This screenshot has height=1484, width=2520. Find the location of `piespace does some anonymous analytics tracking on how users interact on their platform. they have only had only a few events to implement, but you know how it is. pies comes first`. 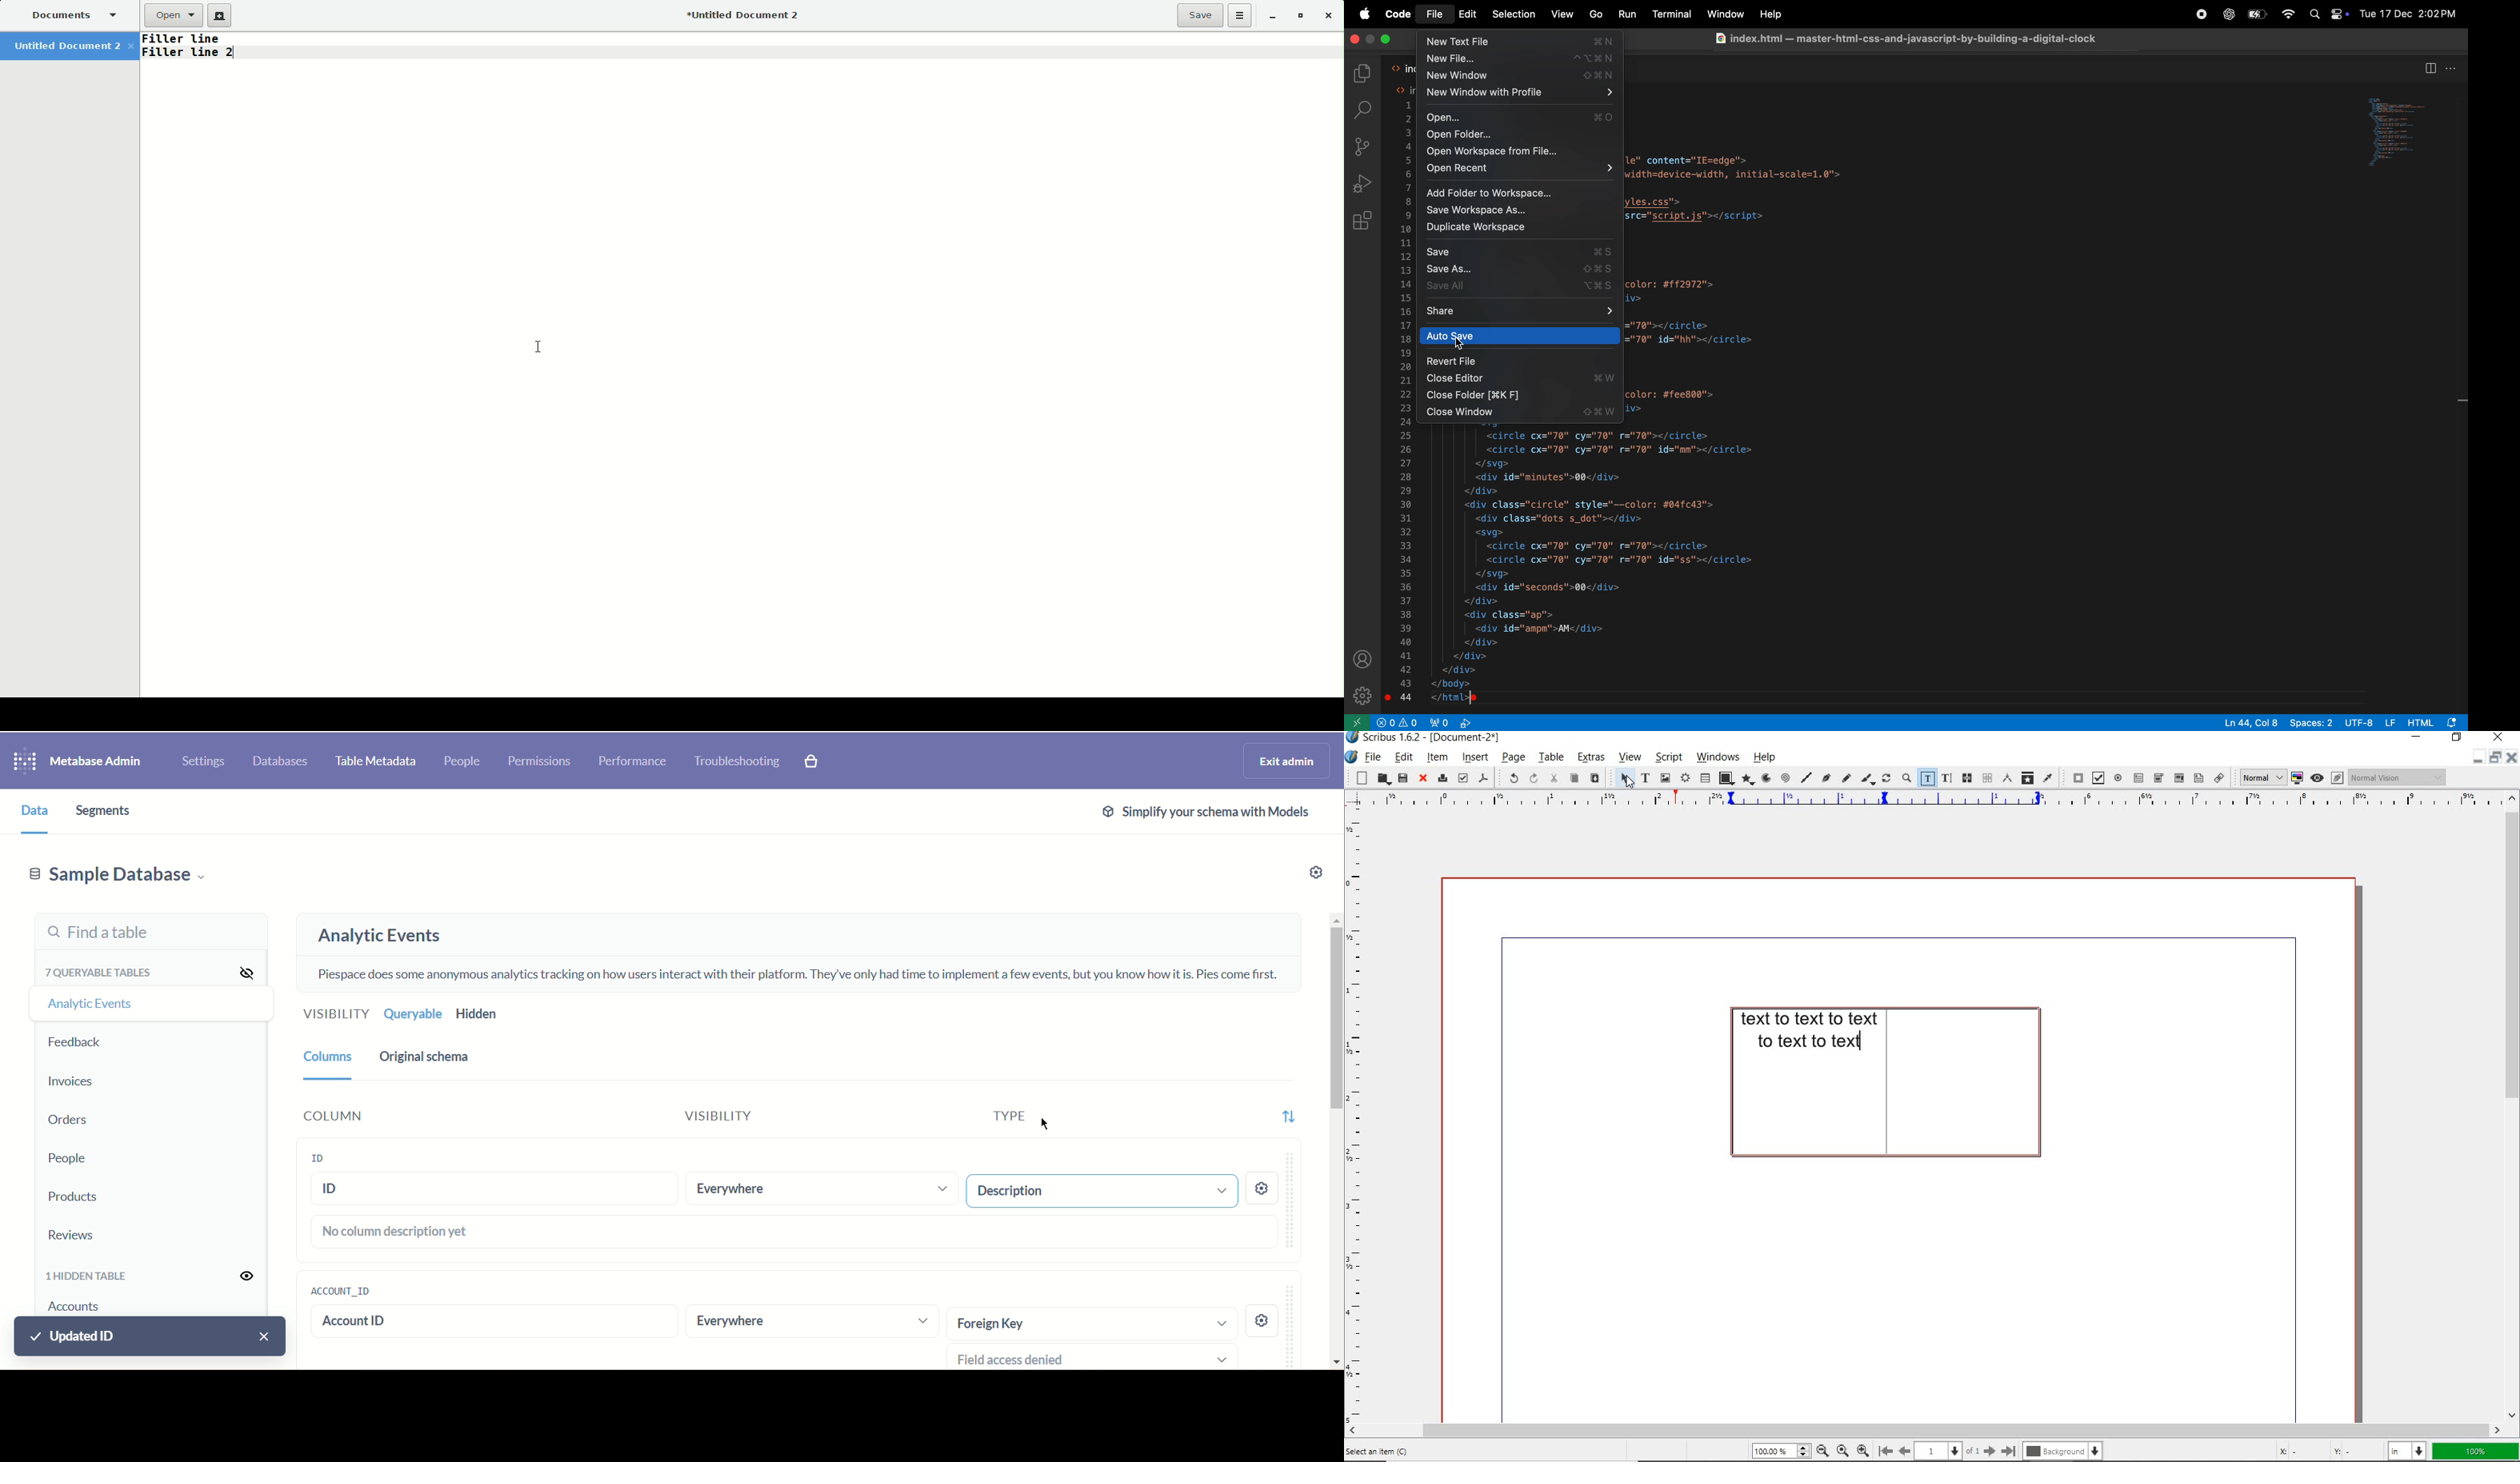

piespace does some anonymous analytics tracking on how users interact on their platform. they have only had only a few events to implement, but you know how it is. pies comes first is located at coordinates (795, 975).